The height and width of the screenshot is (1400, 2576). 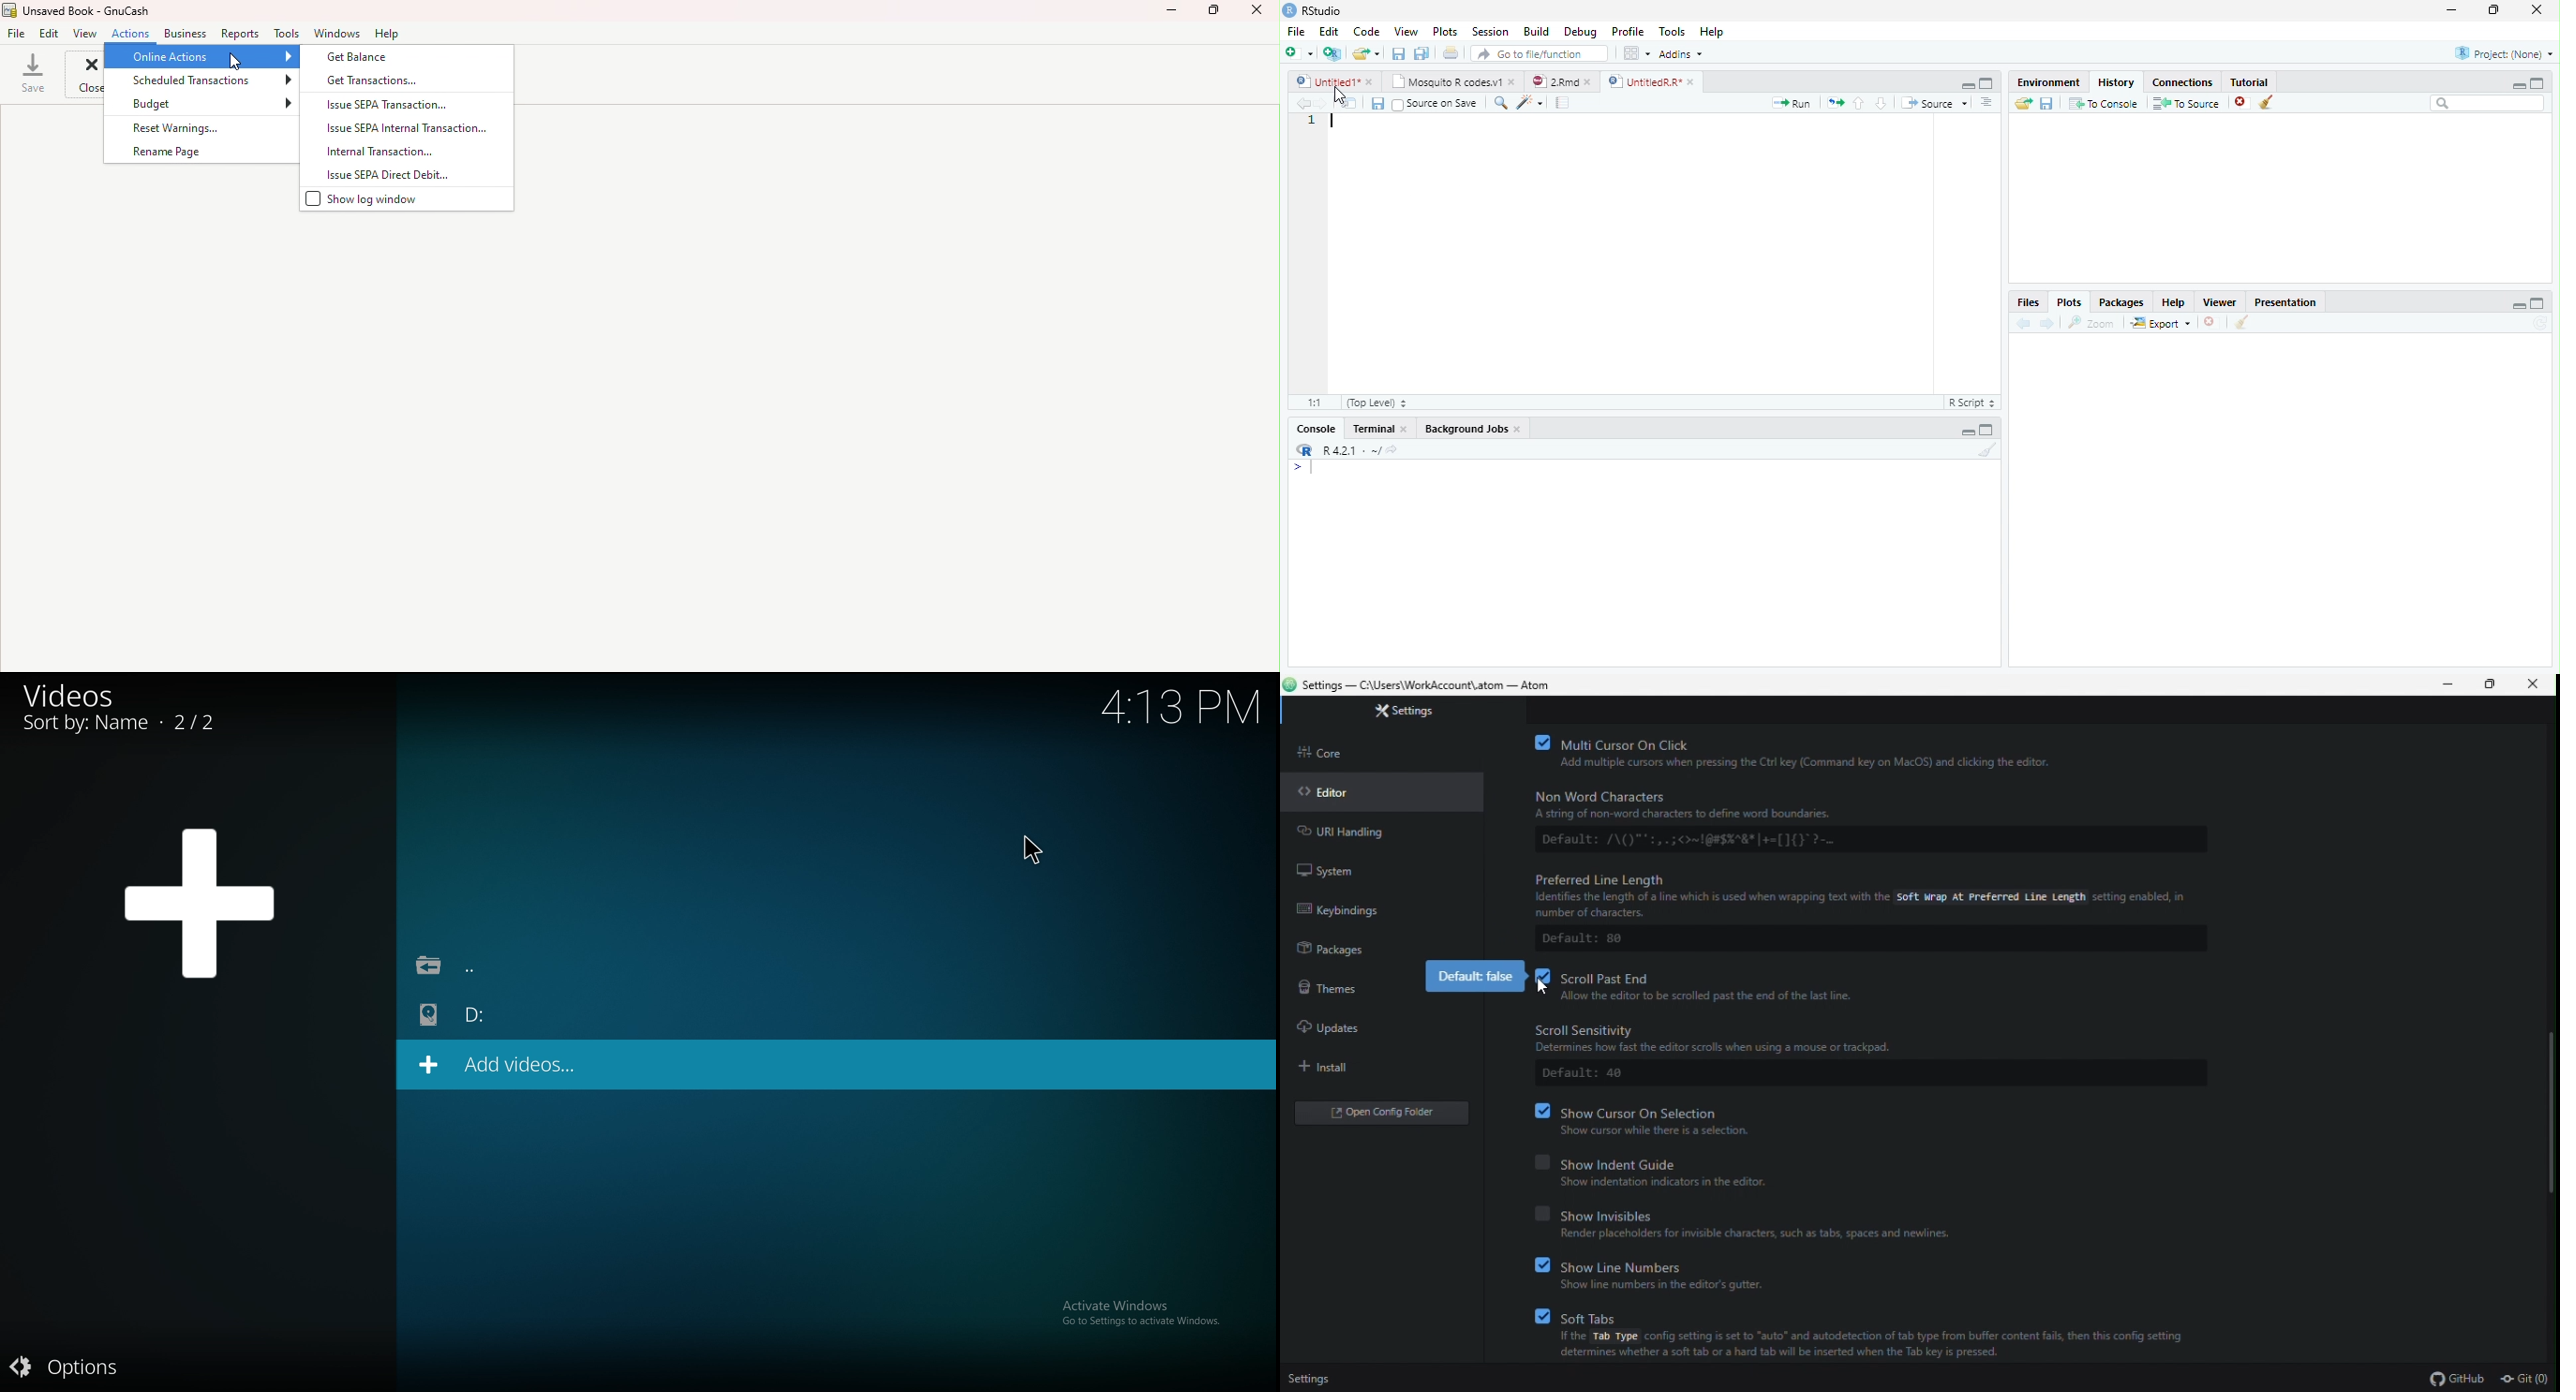 What do you see at coordinates (2537, 9) in the screenshot?
I see `close` at bounding box center [2537, 9].